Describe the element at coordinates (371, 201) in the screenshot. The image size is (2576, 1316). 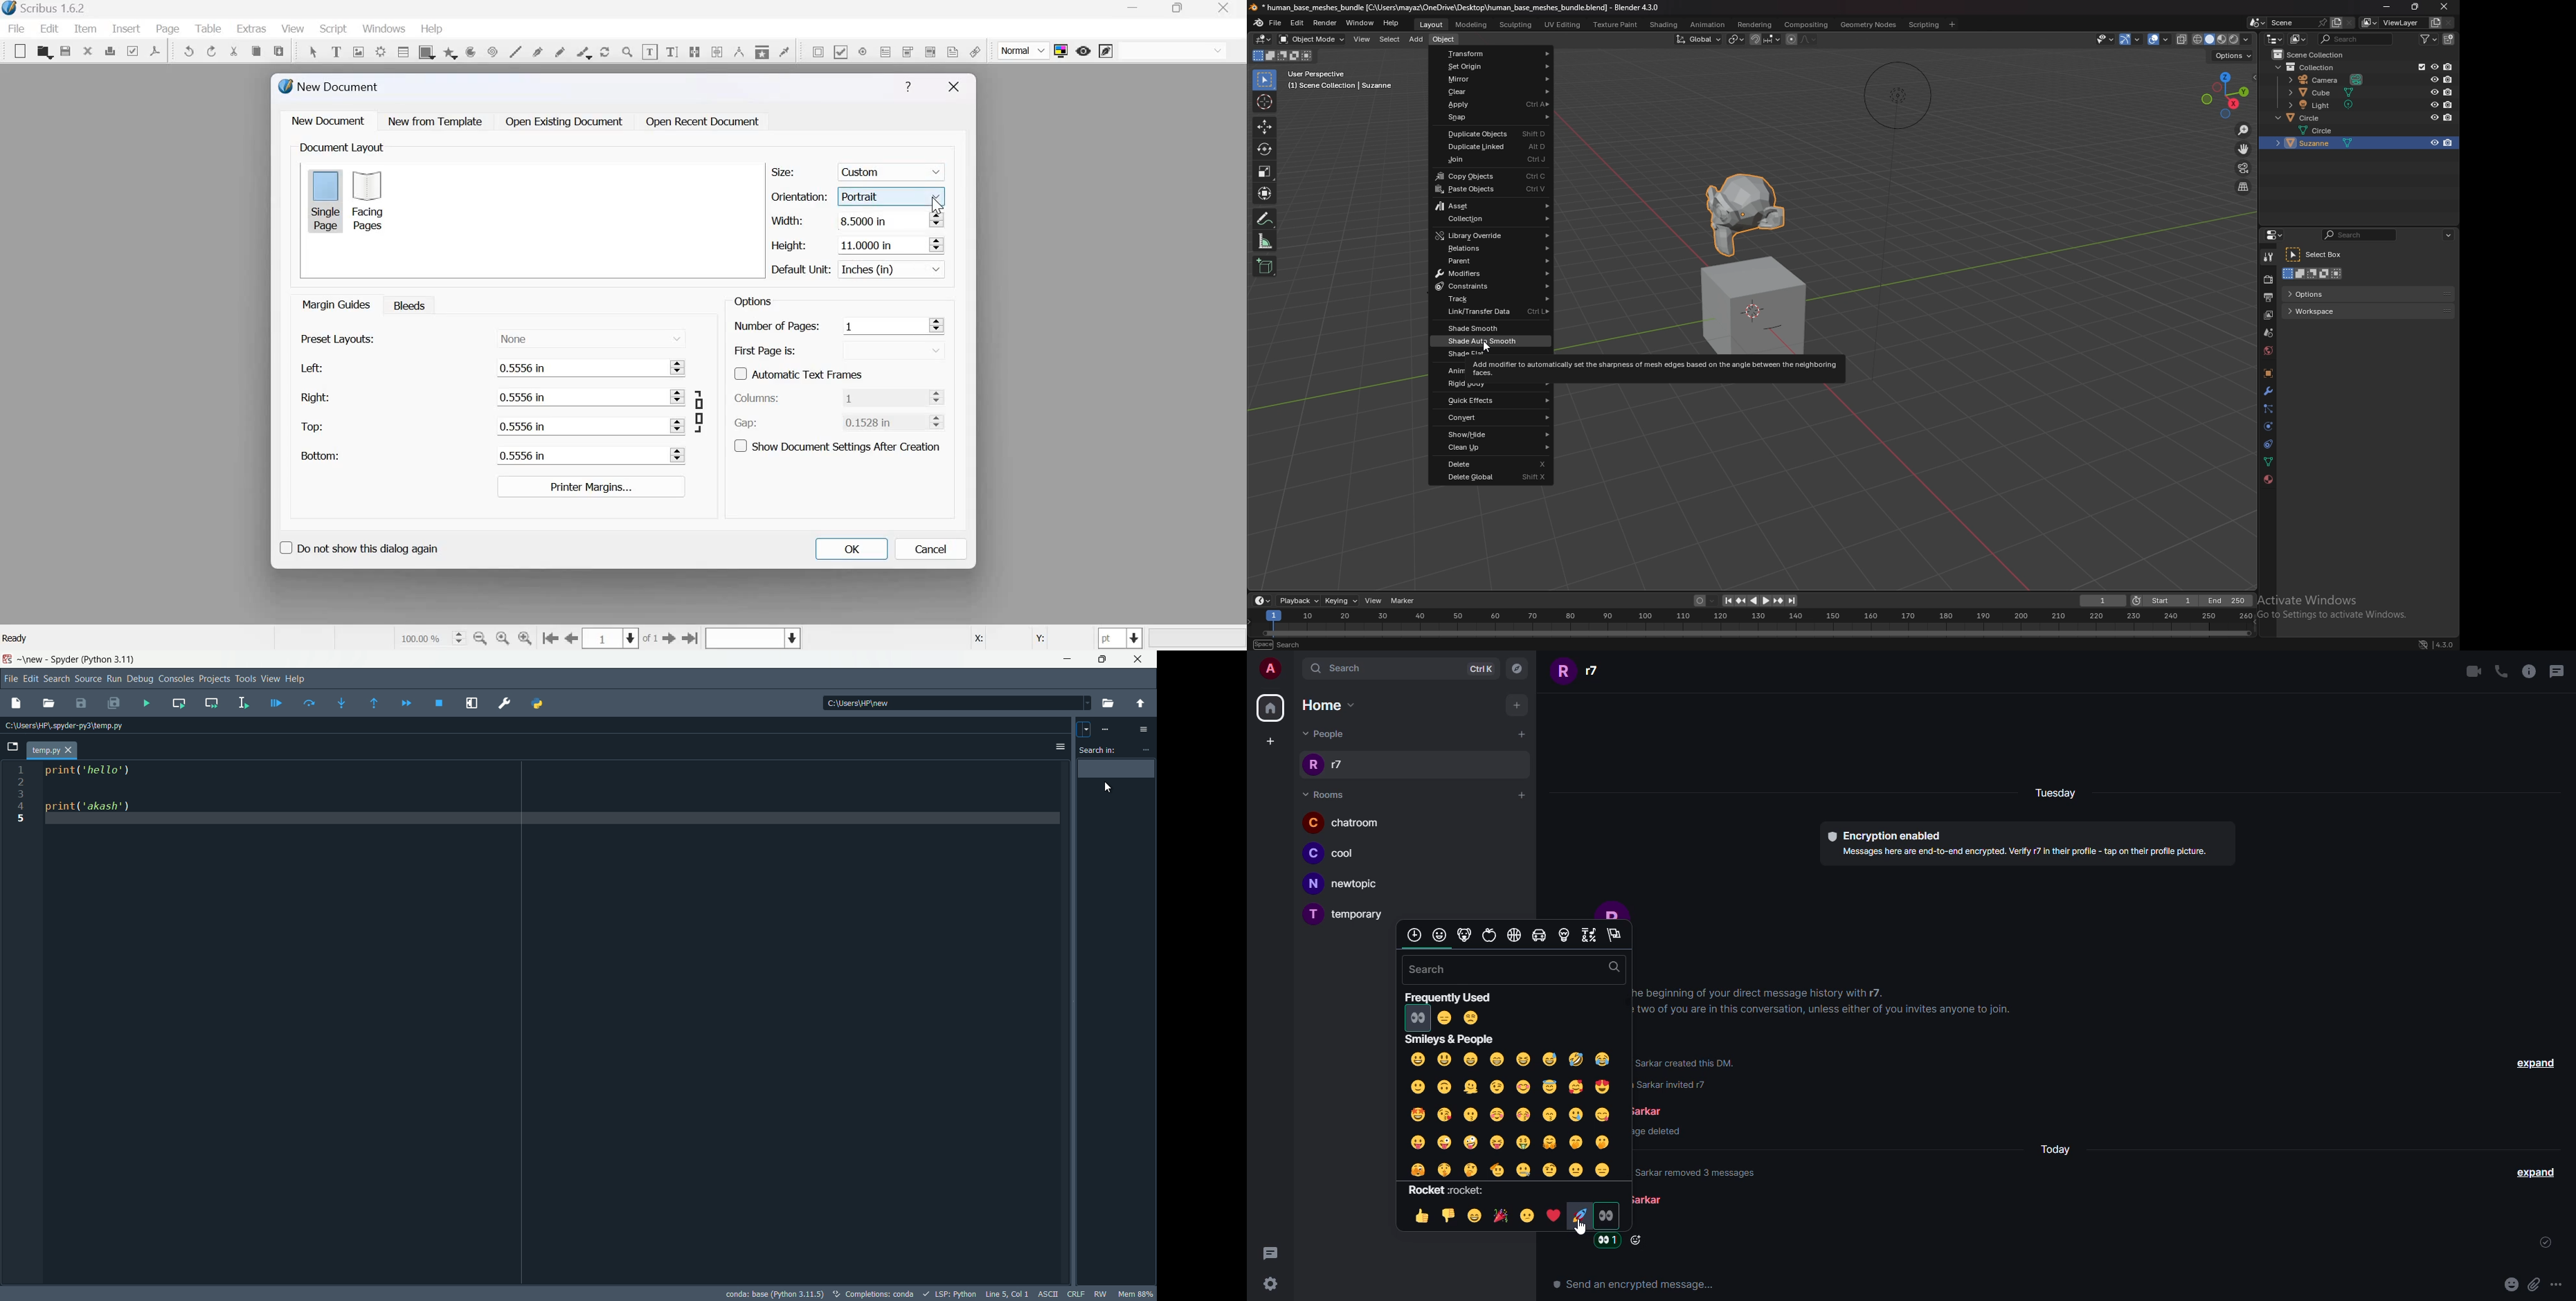
I see `Facing pages` at that location.